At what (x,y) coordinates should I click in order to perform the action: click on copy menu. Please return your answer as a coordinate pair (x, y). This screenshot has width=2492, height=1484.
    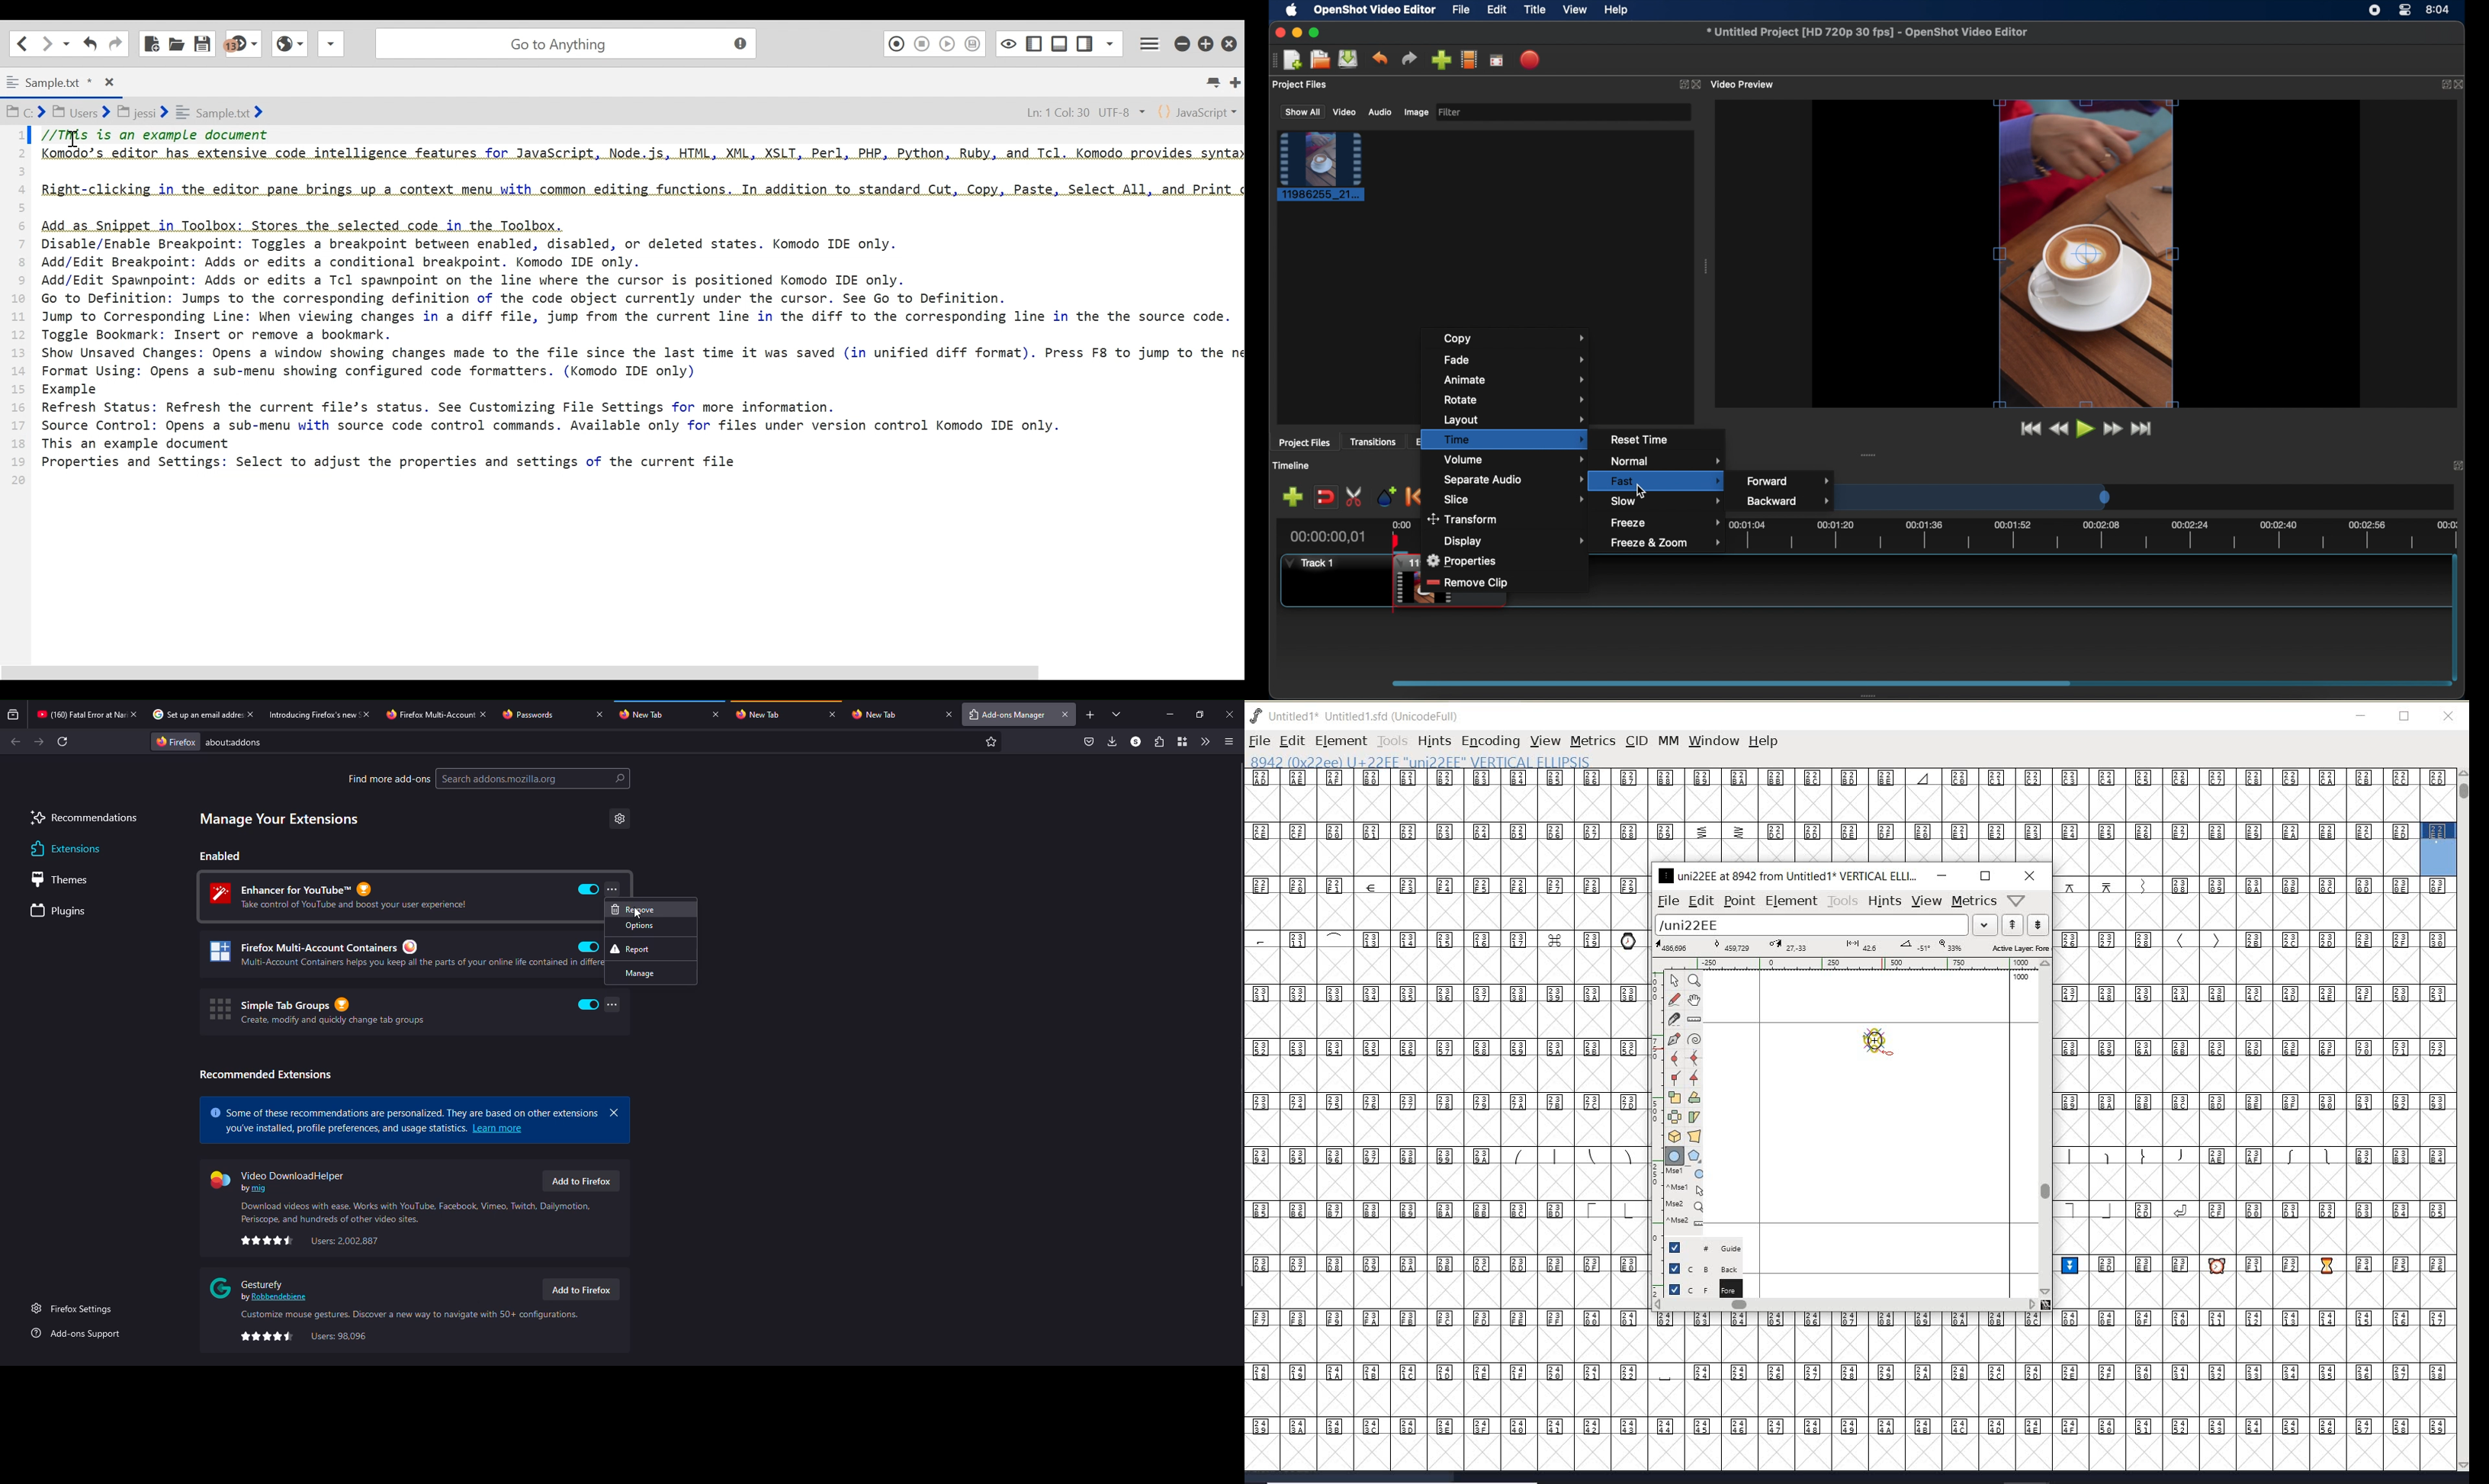
    Looking at the image, I should click on (1515, 339).